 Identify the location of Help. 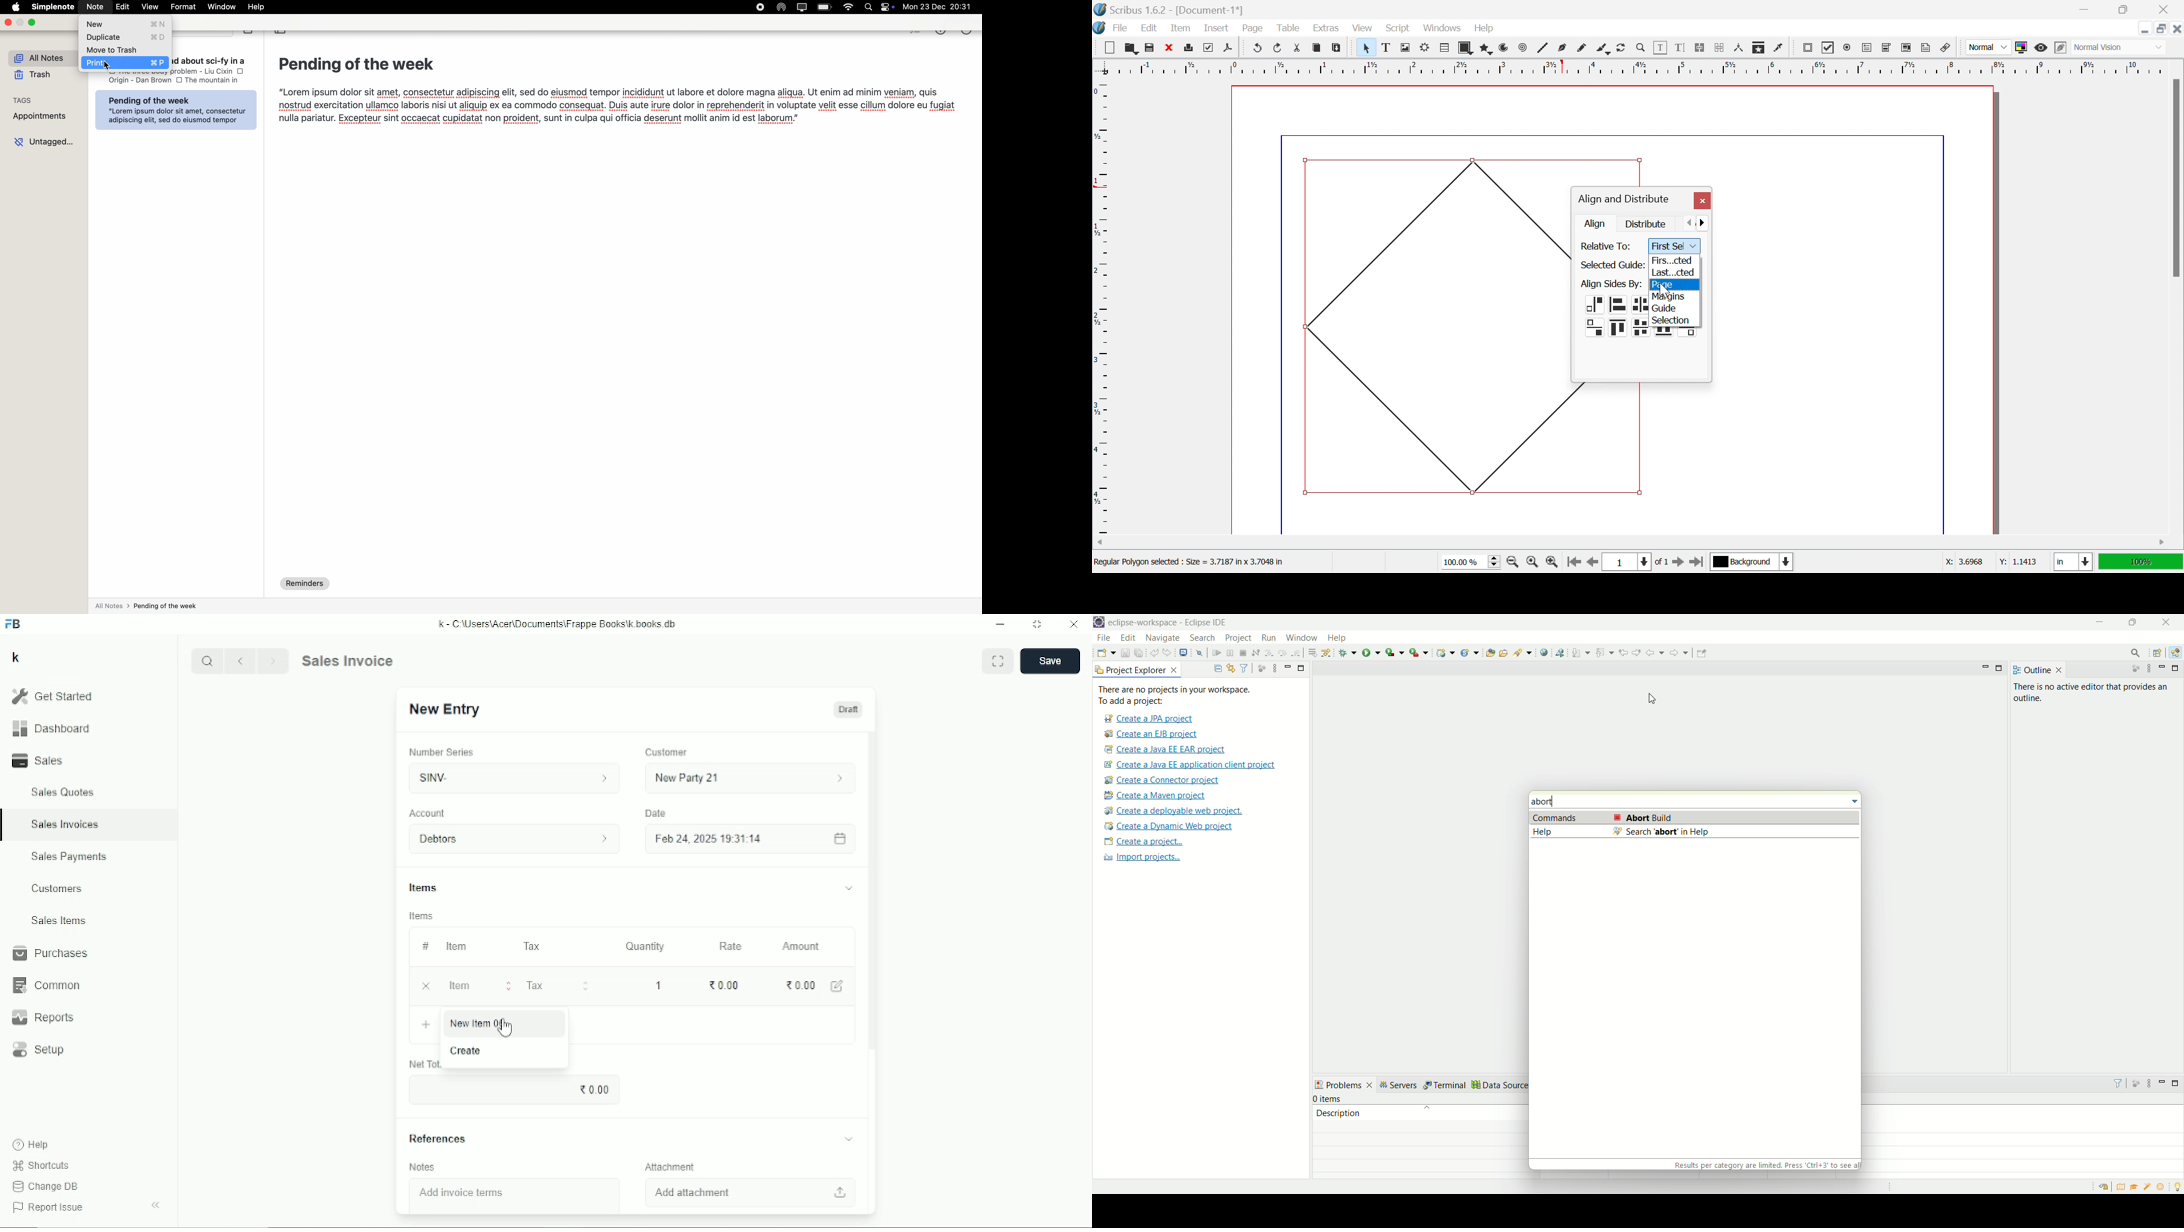
(1484, 28).